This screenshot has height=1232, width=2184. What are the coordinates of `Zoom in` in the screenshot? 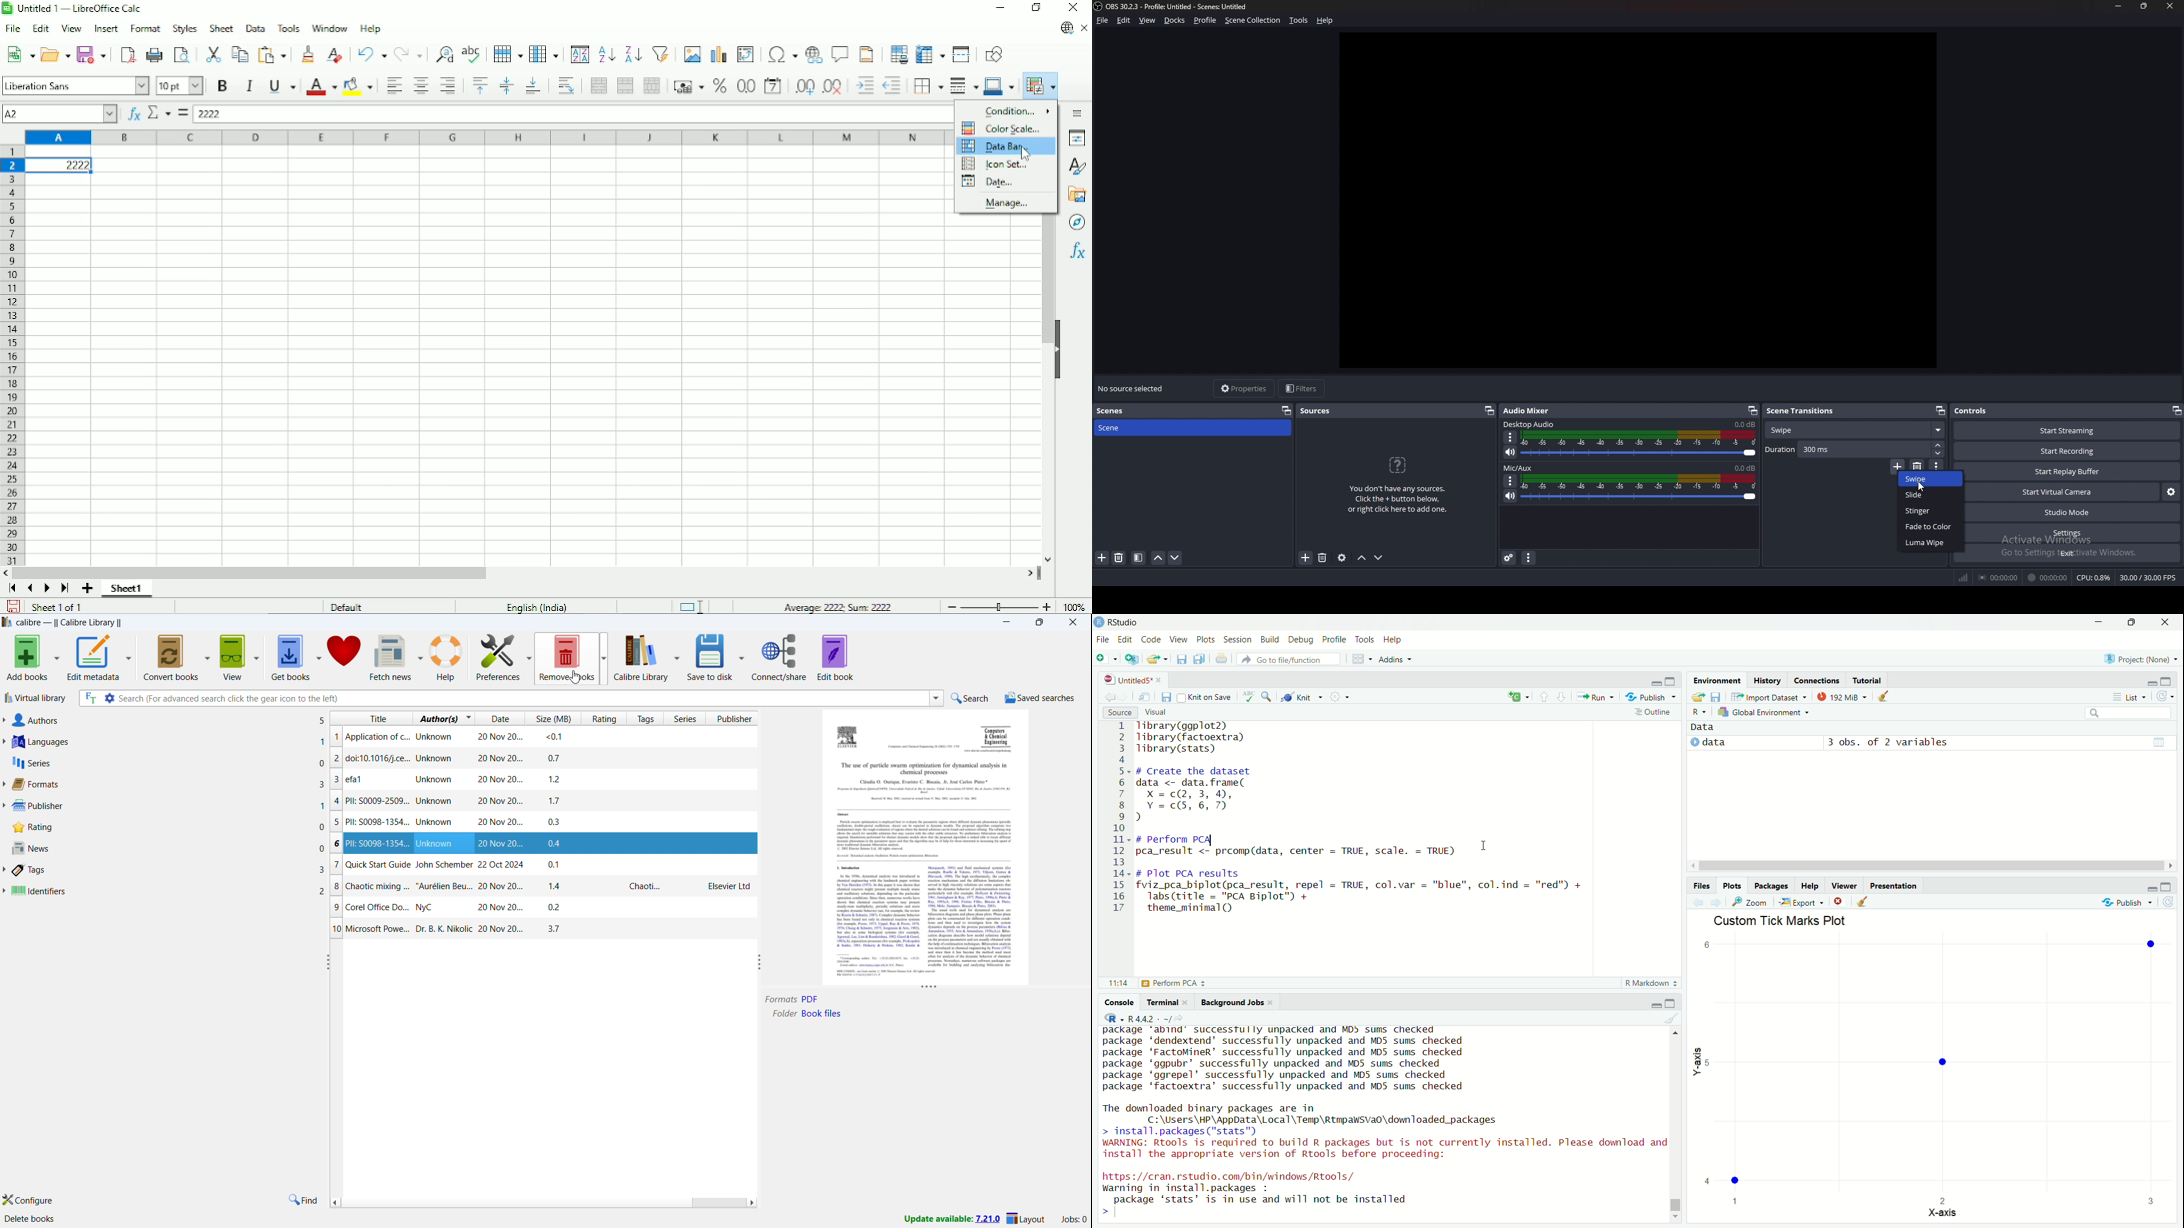 It's located at (1046, 606).